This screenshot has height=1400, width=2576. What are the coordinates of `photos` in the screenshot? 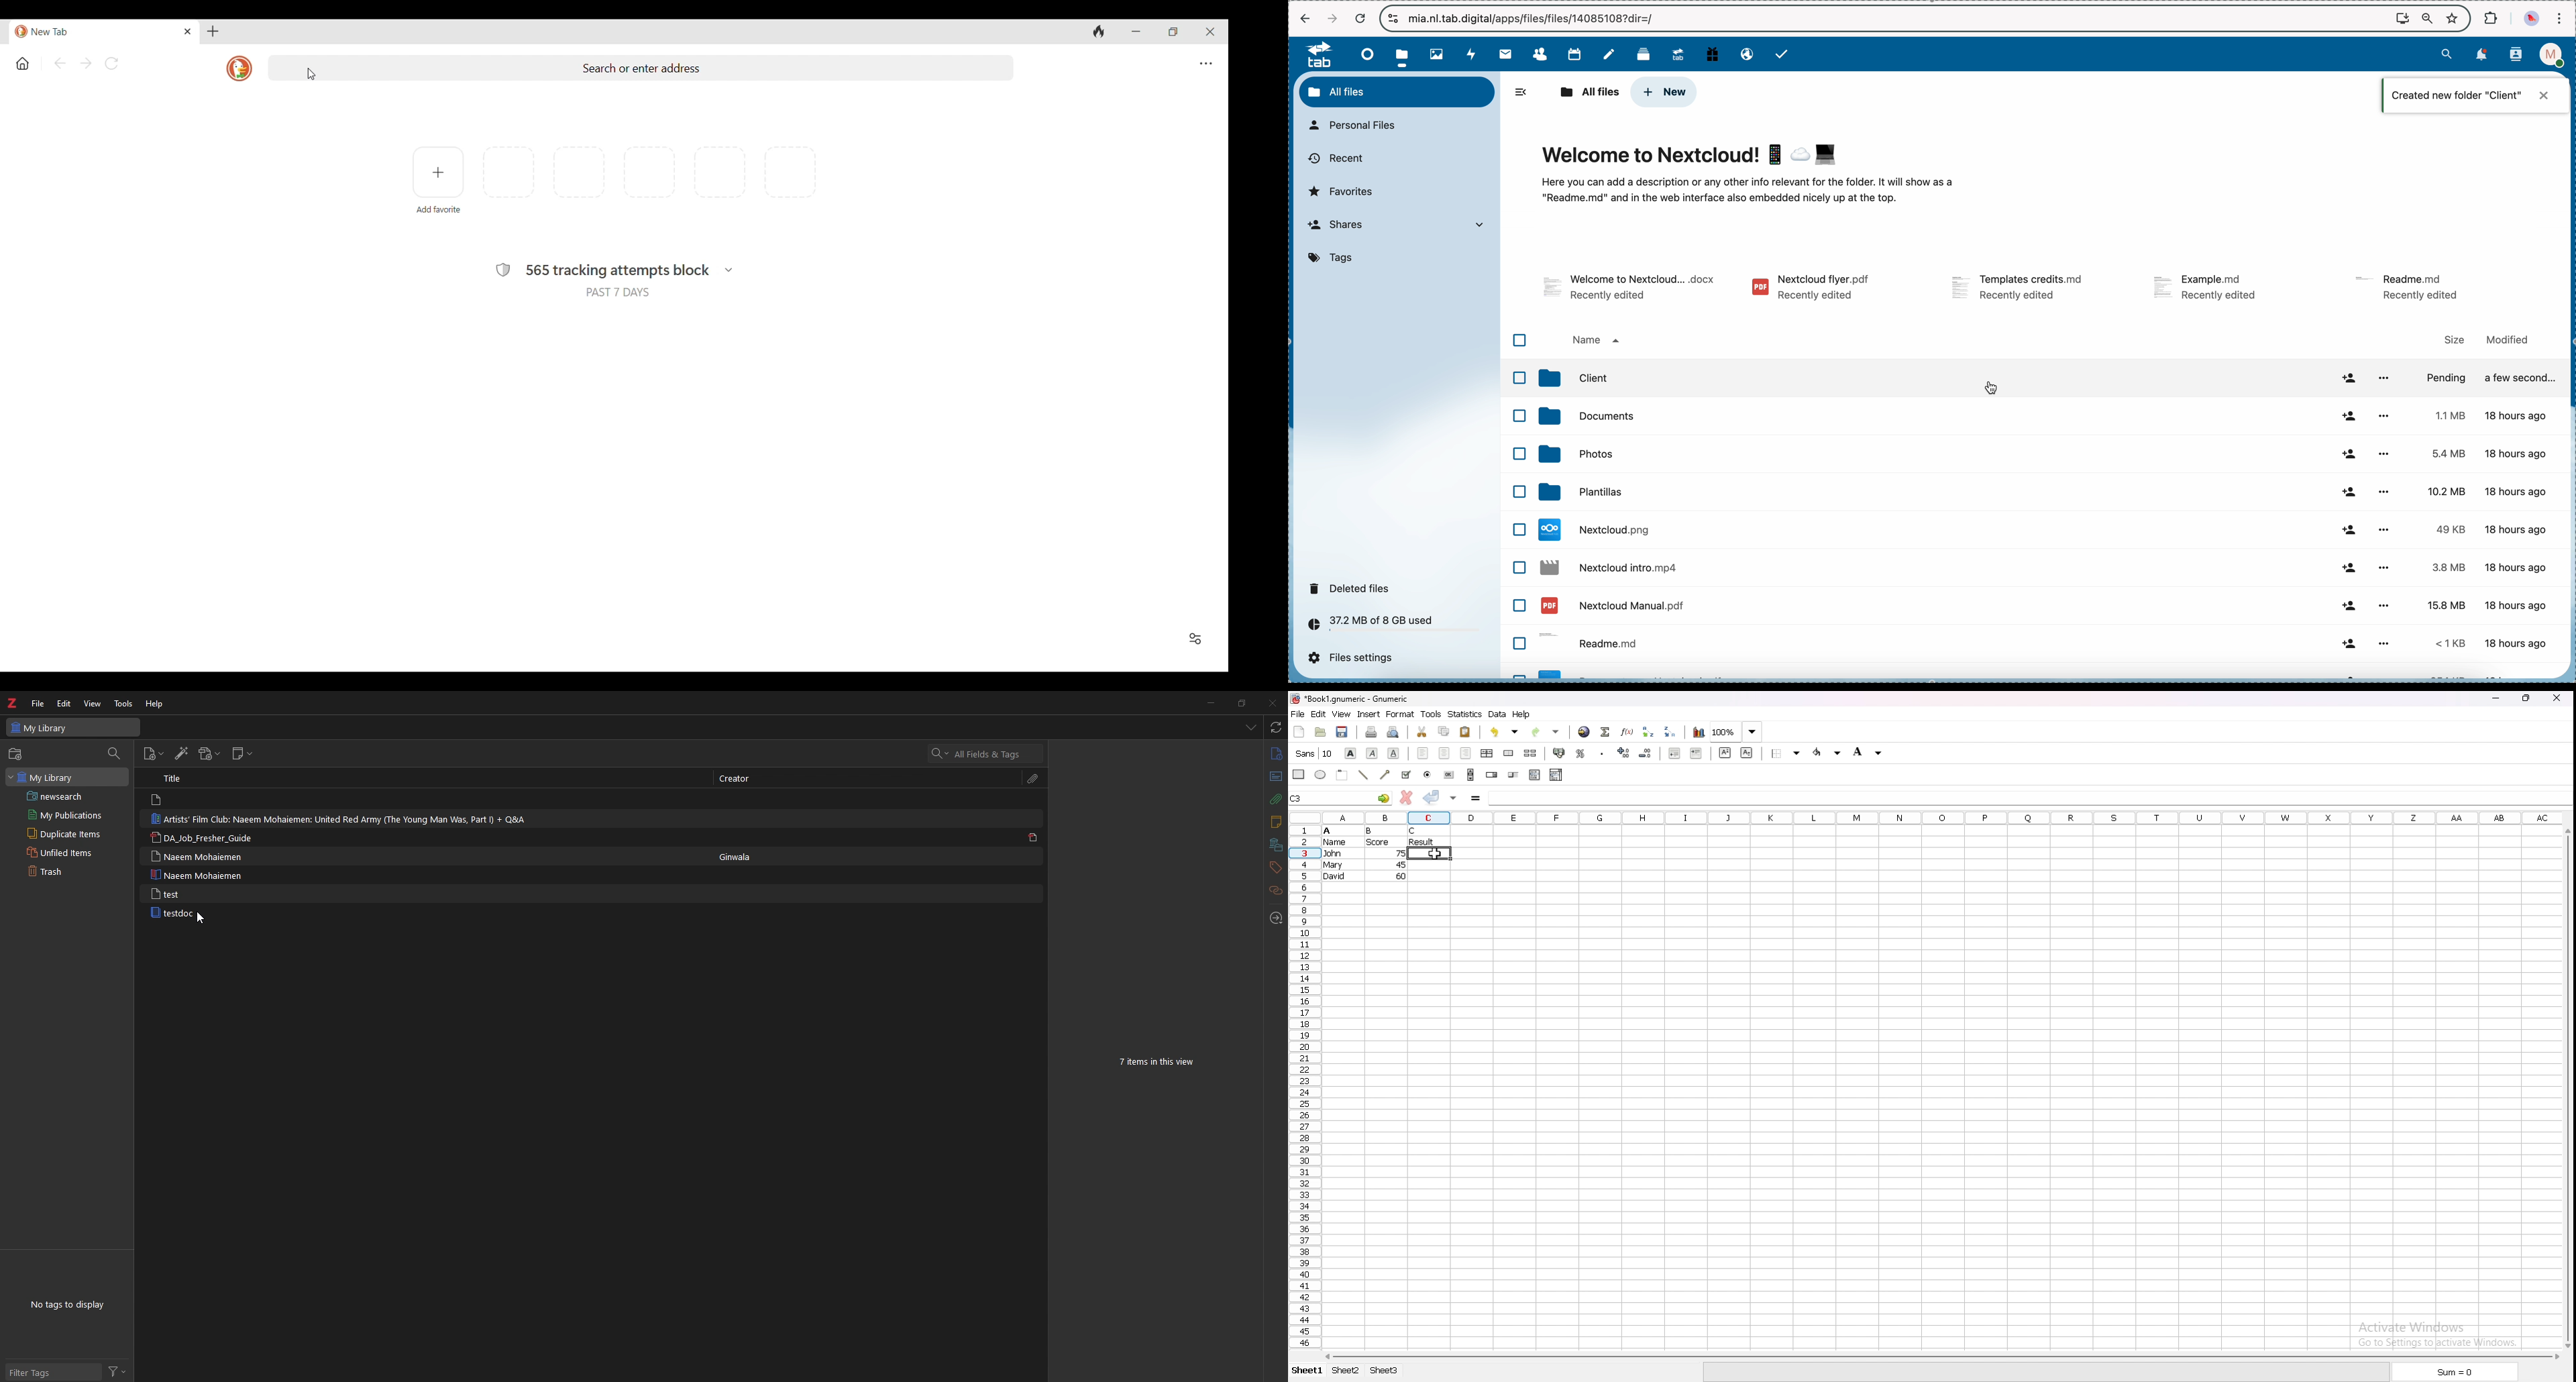 It's located at (1929, 416).